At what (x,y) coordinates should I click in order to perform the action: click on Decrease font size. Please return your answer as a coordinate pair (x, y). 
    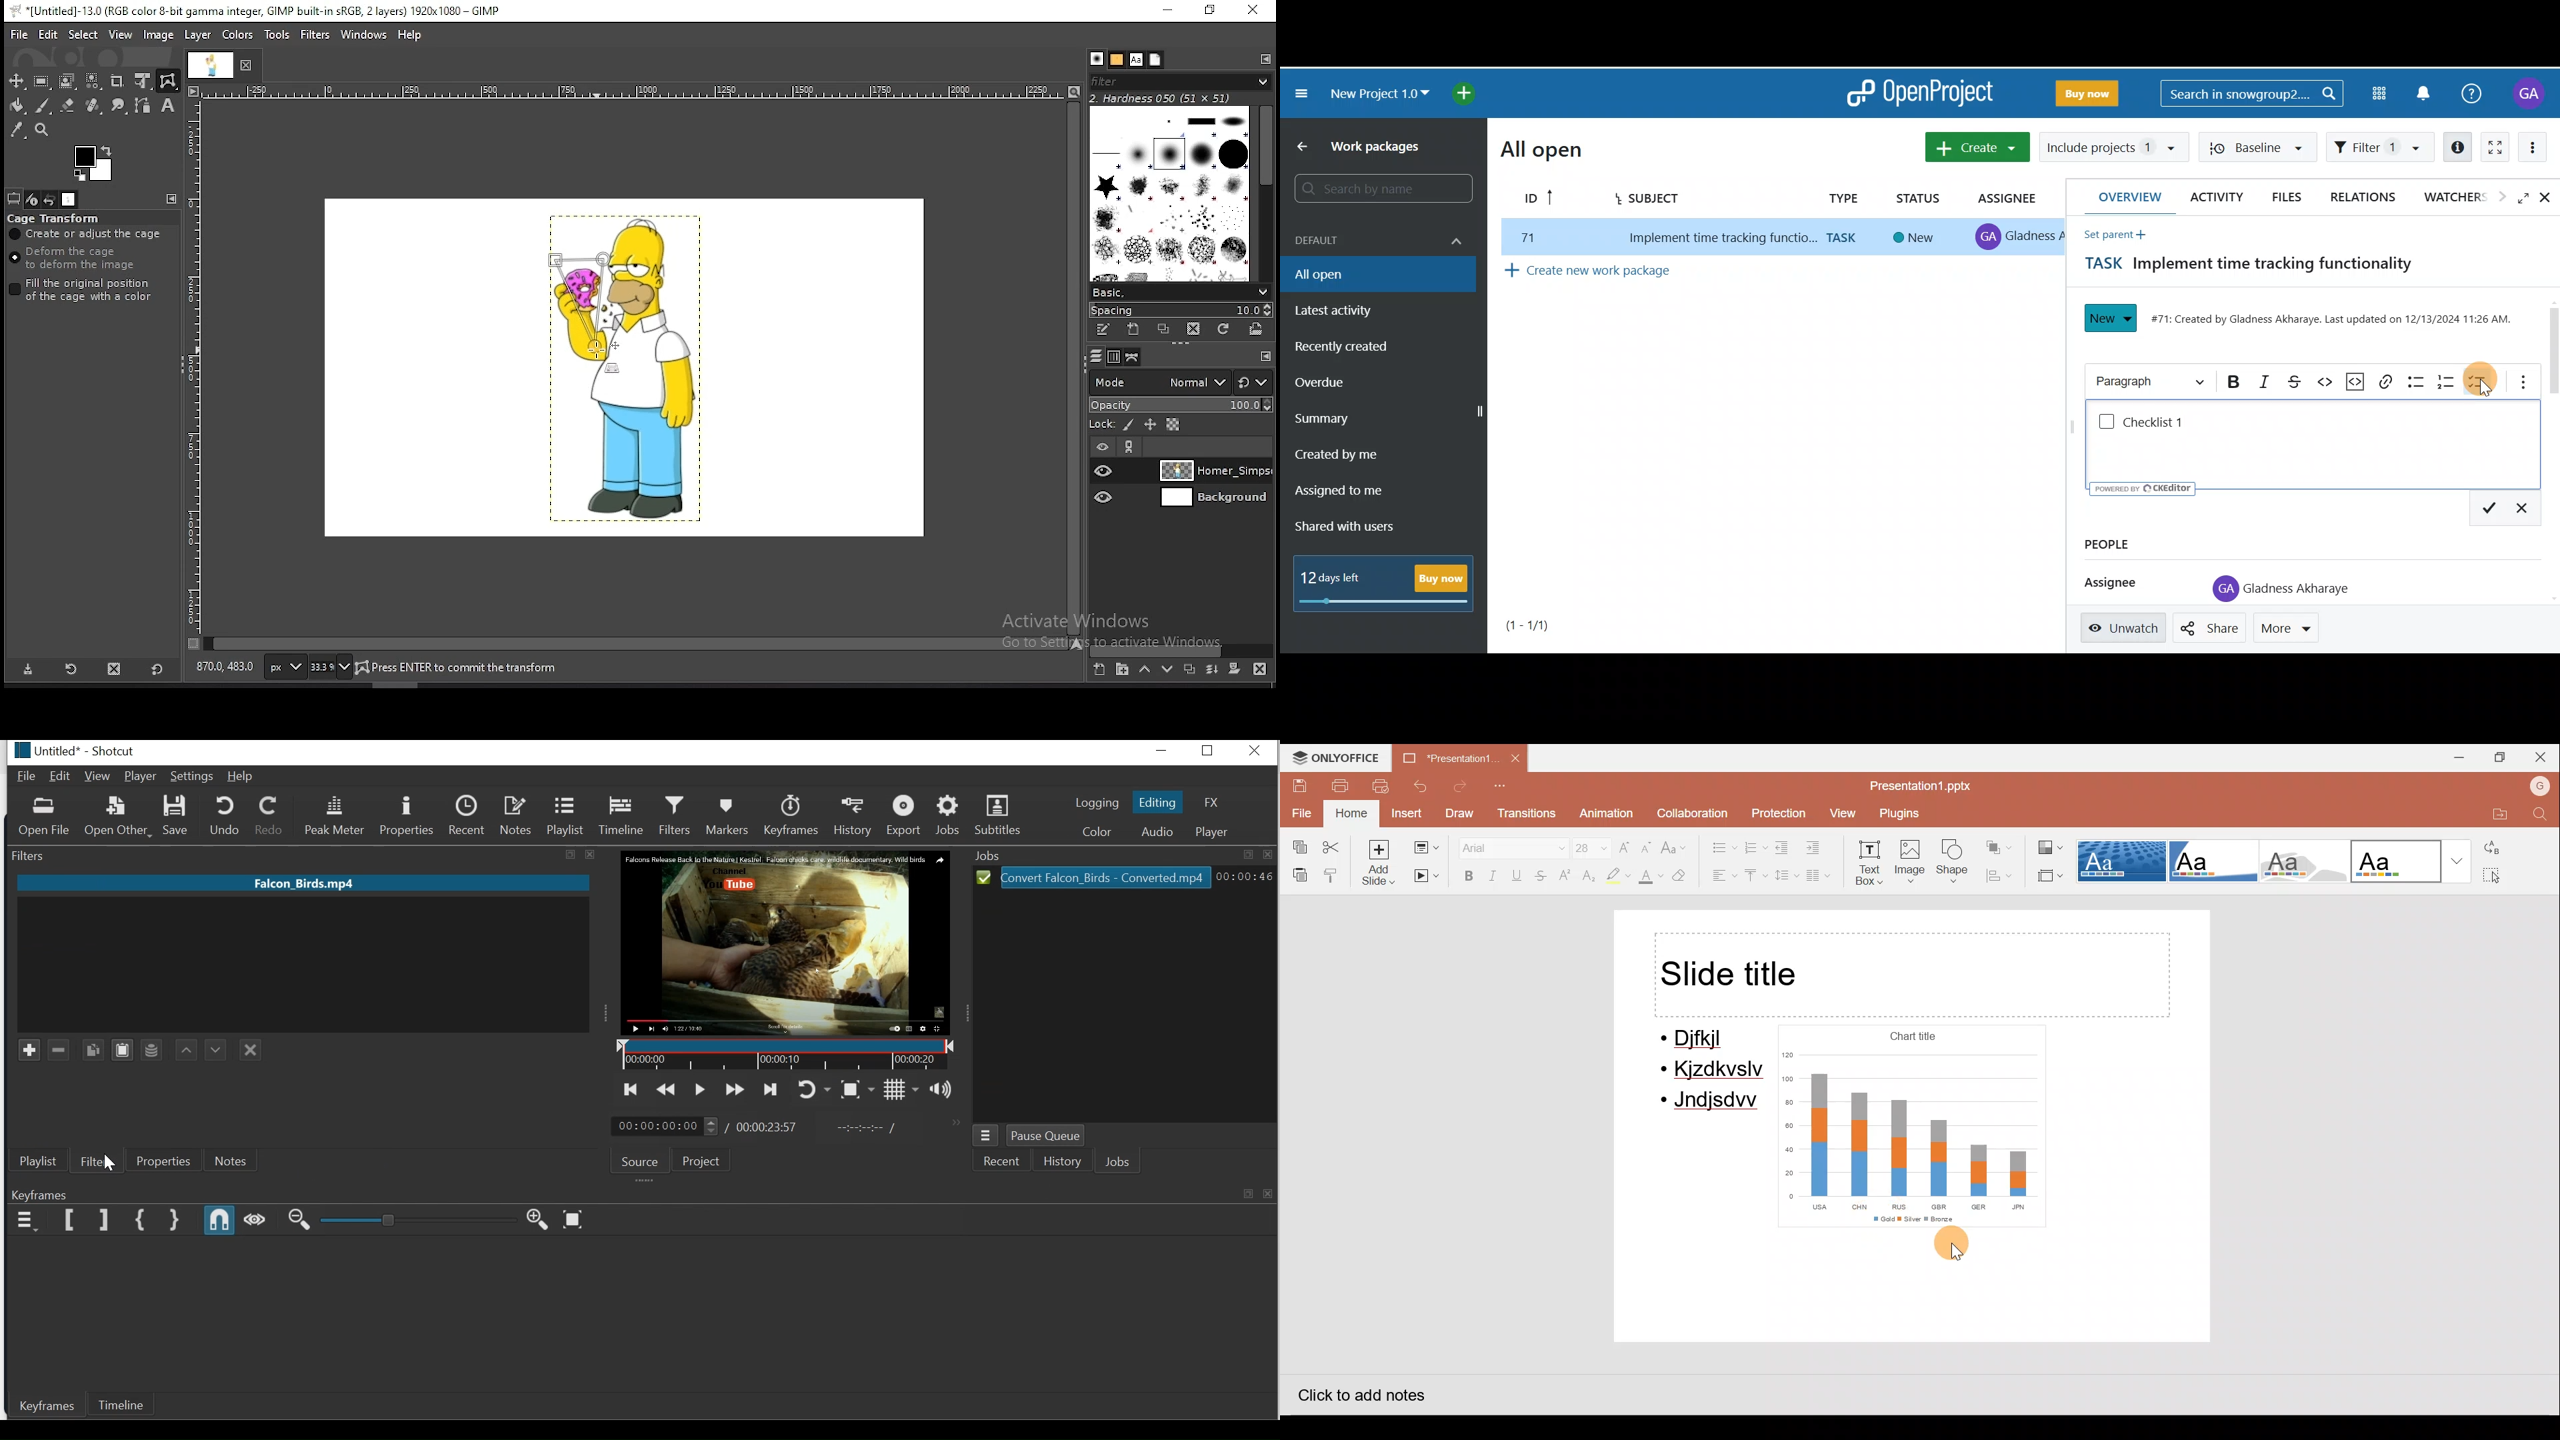
    Looking at the image, I should click on (1648, 843).